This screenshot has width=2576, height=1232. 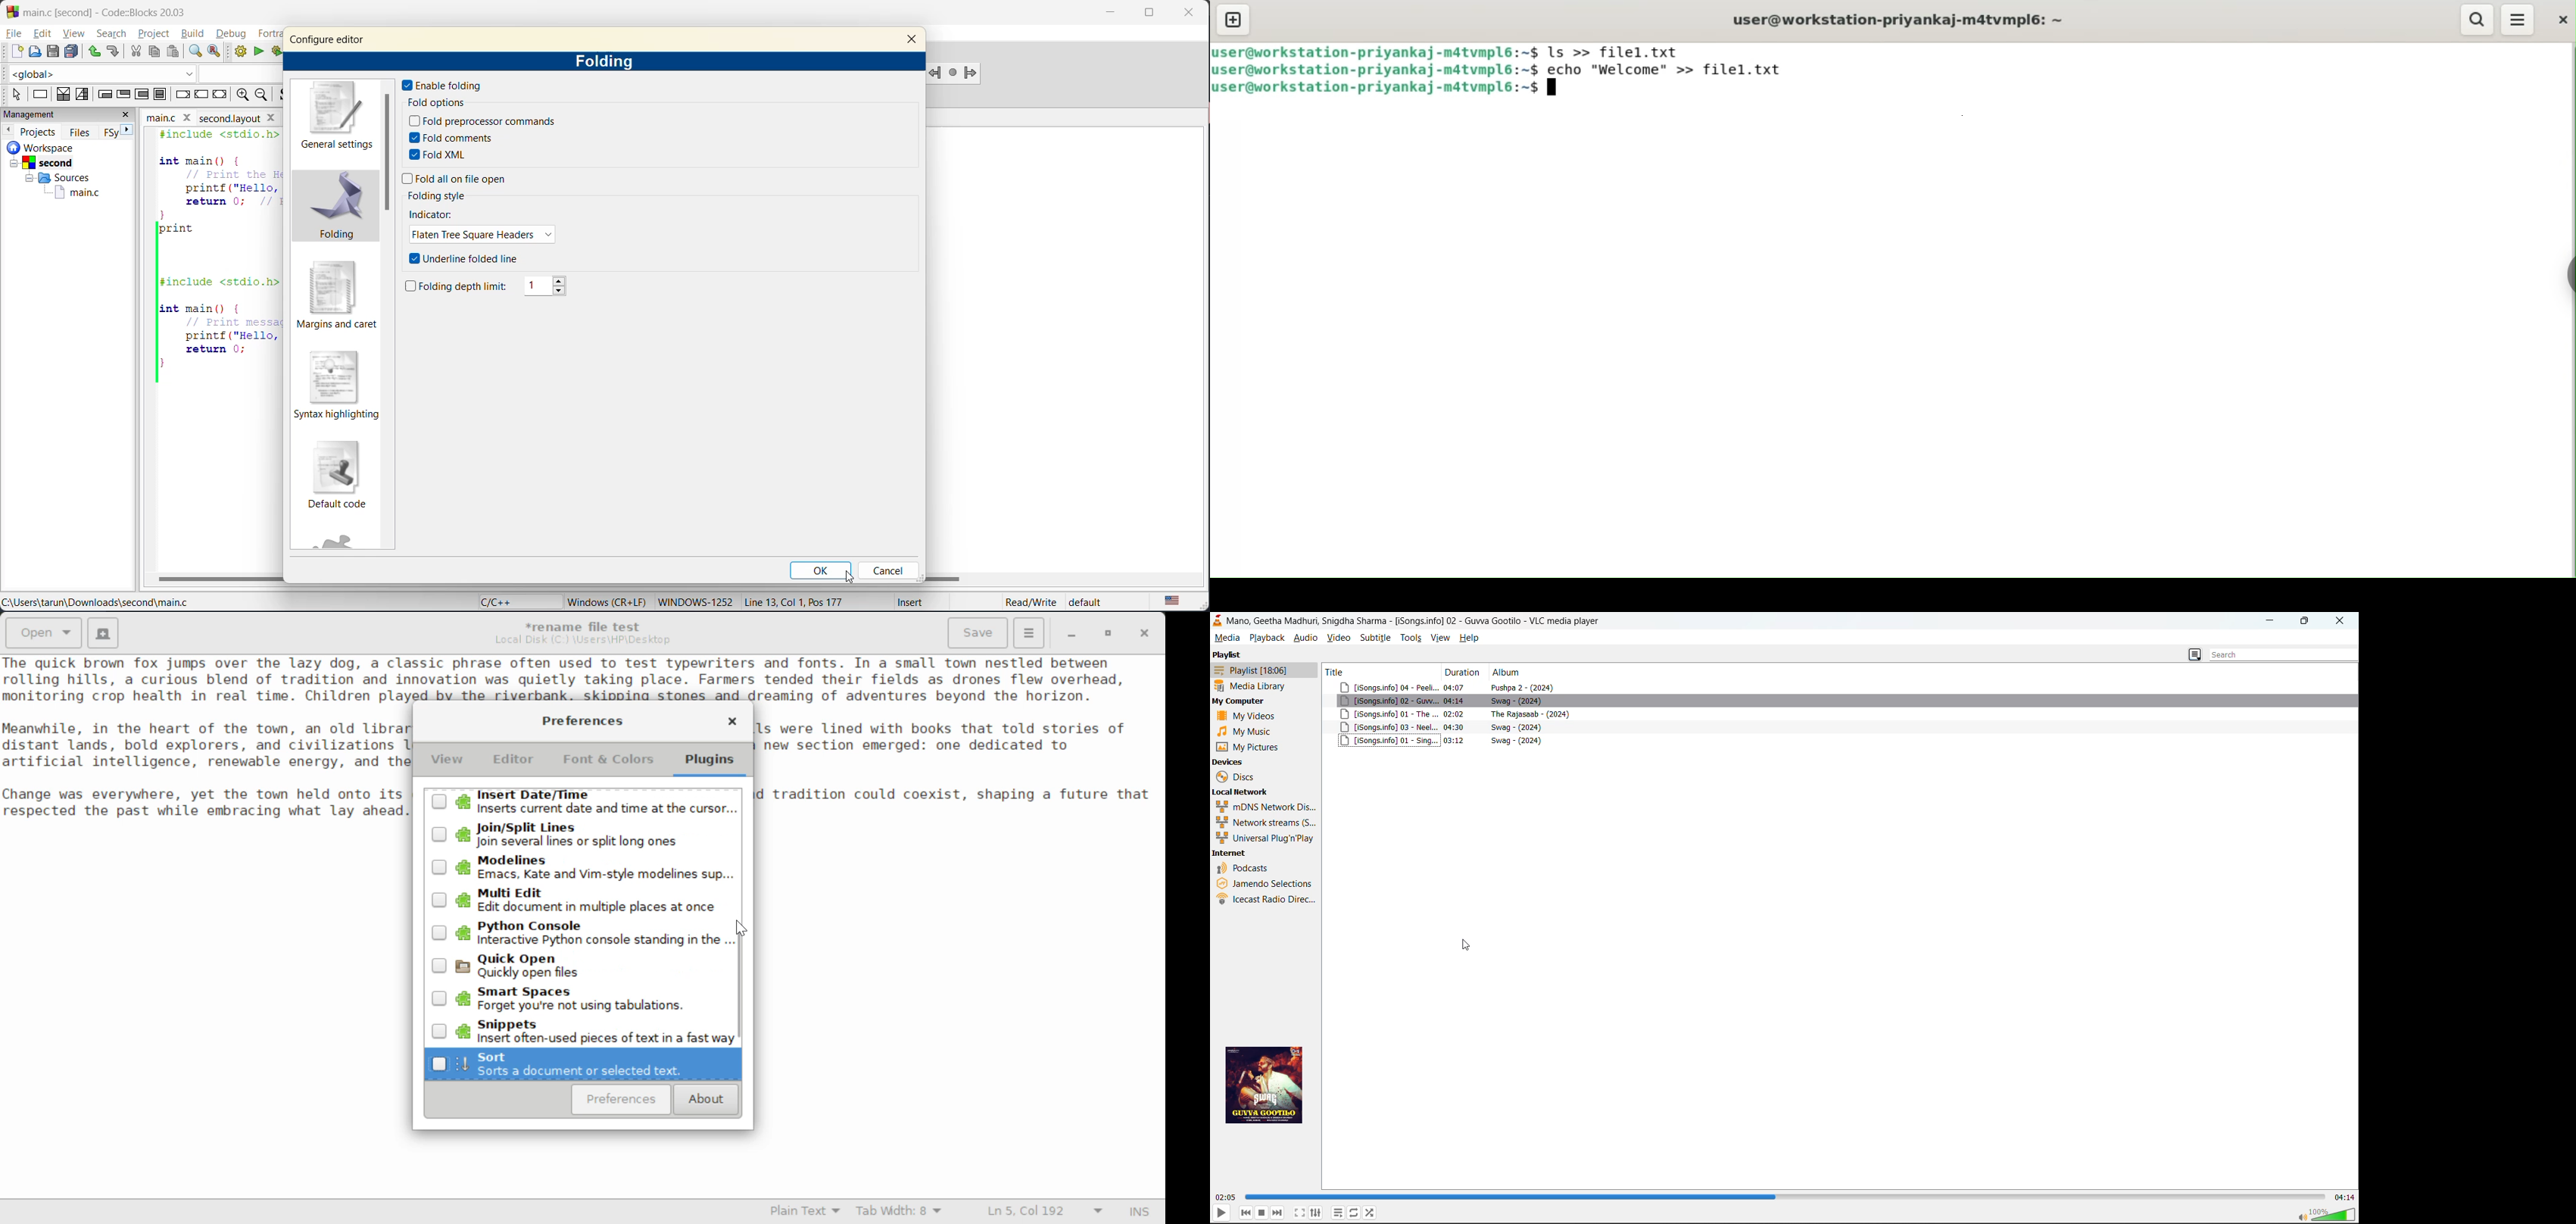 I want to click on close, so click(x=1185, y=15).